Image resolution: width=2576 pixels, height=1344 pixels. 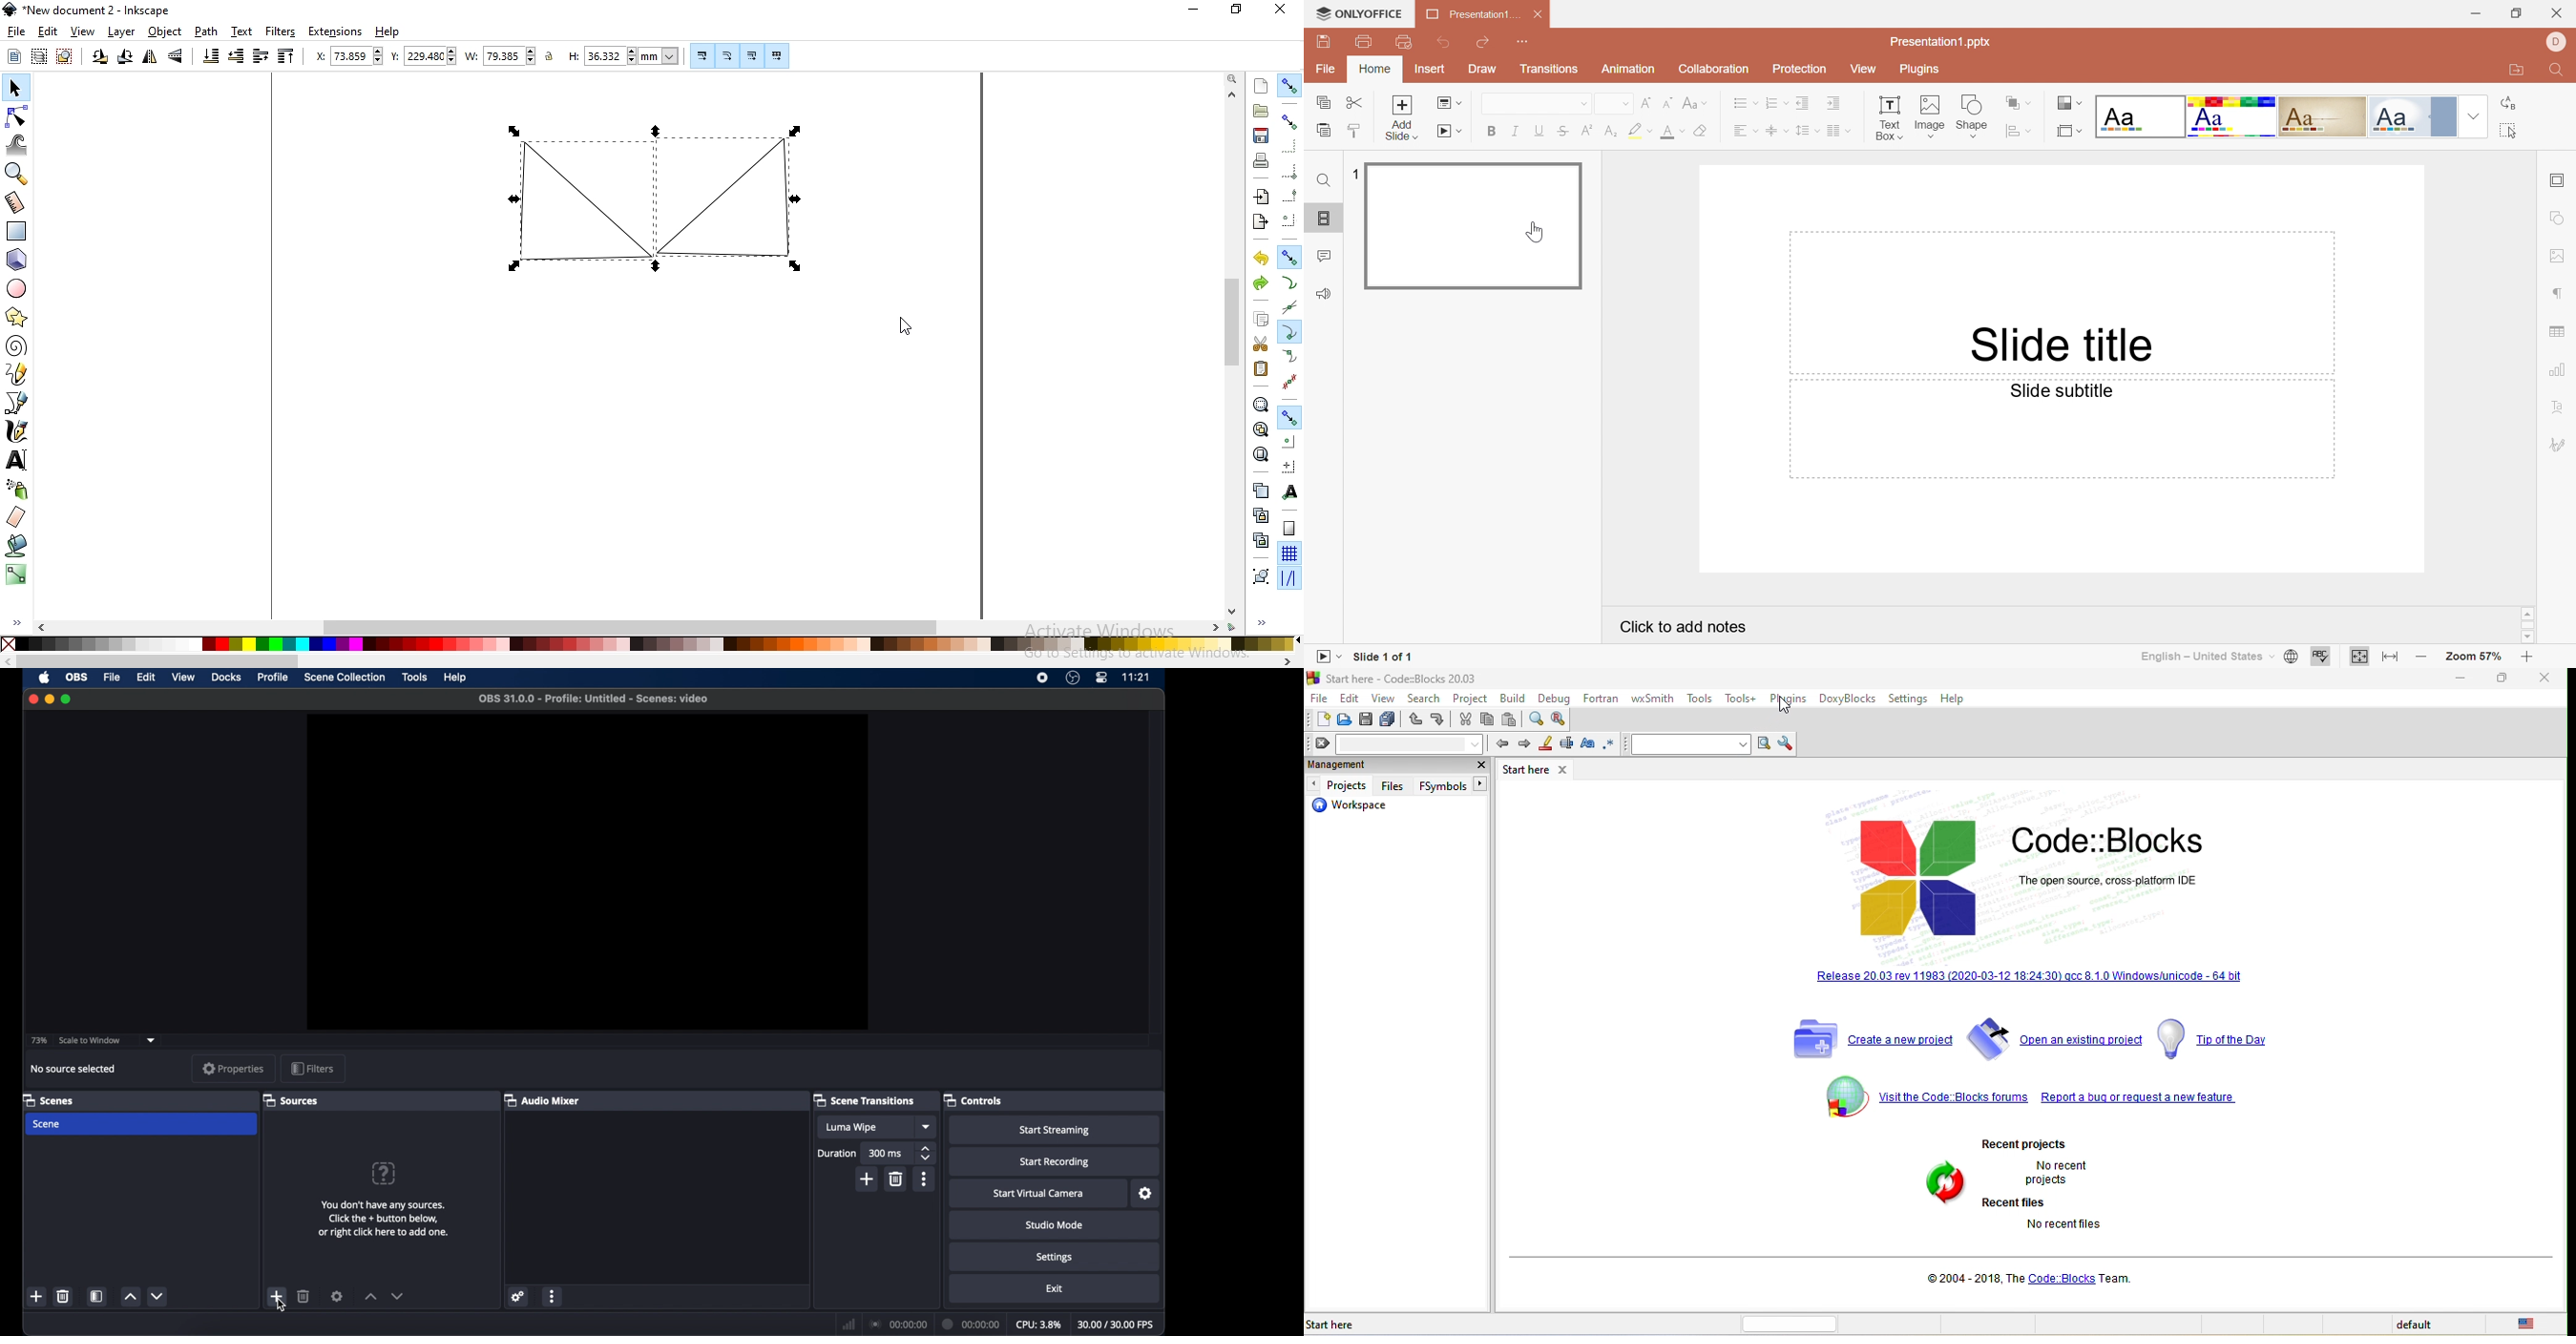 What do you see at coordinates (260, 57) in the screenshot?
I see `raise selection one step` at bounding box center [260, 57].